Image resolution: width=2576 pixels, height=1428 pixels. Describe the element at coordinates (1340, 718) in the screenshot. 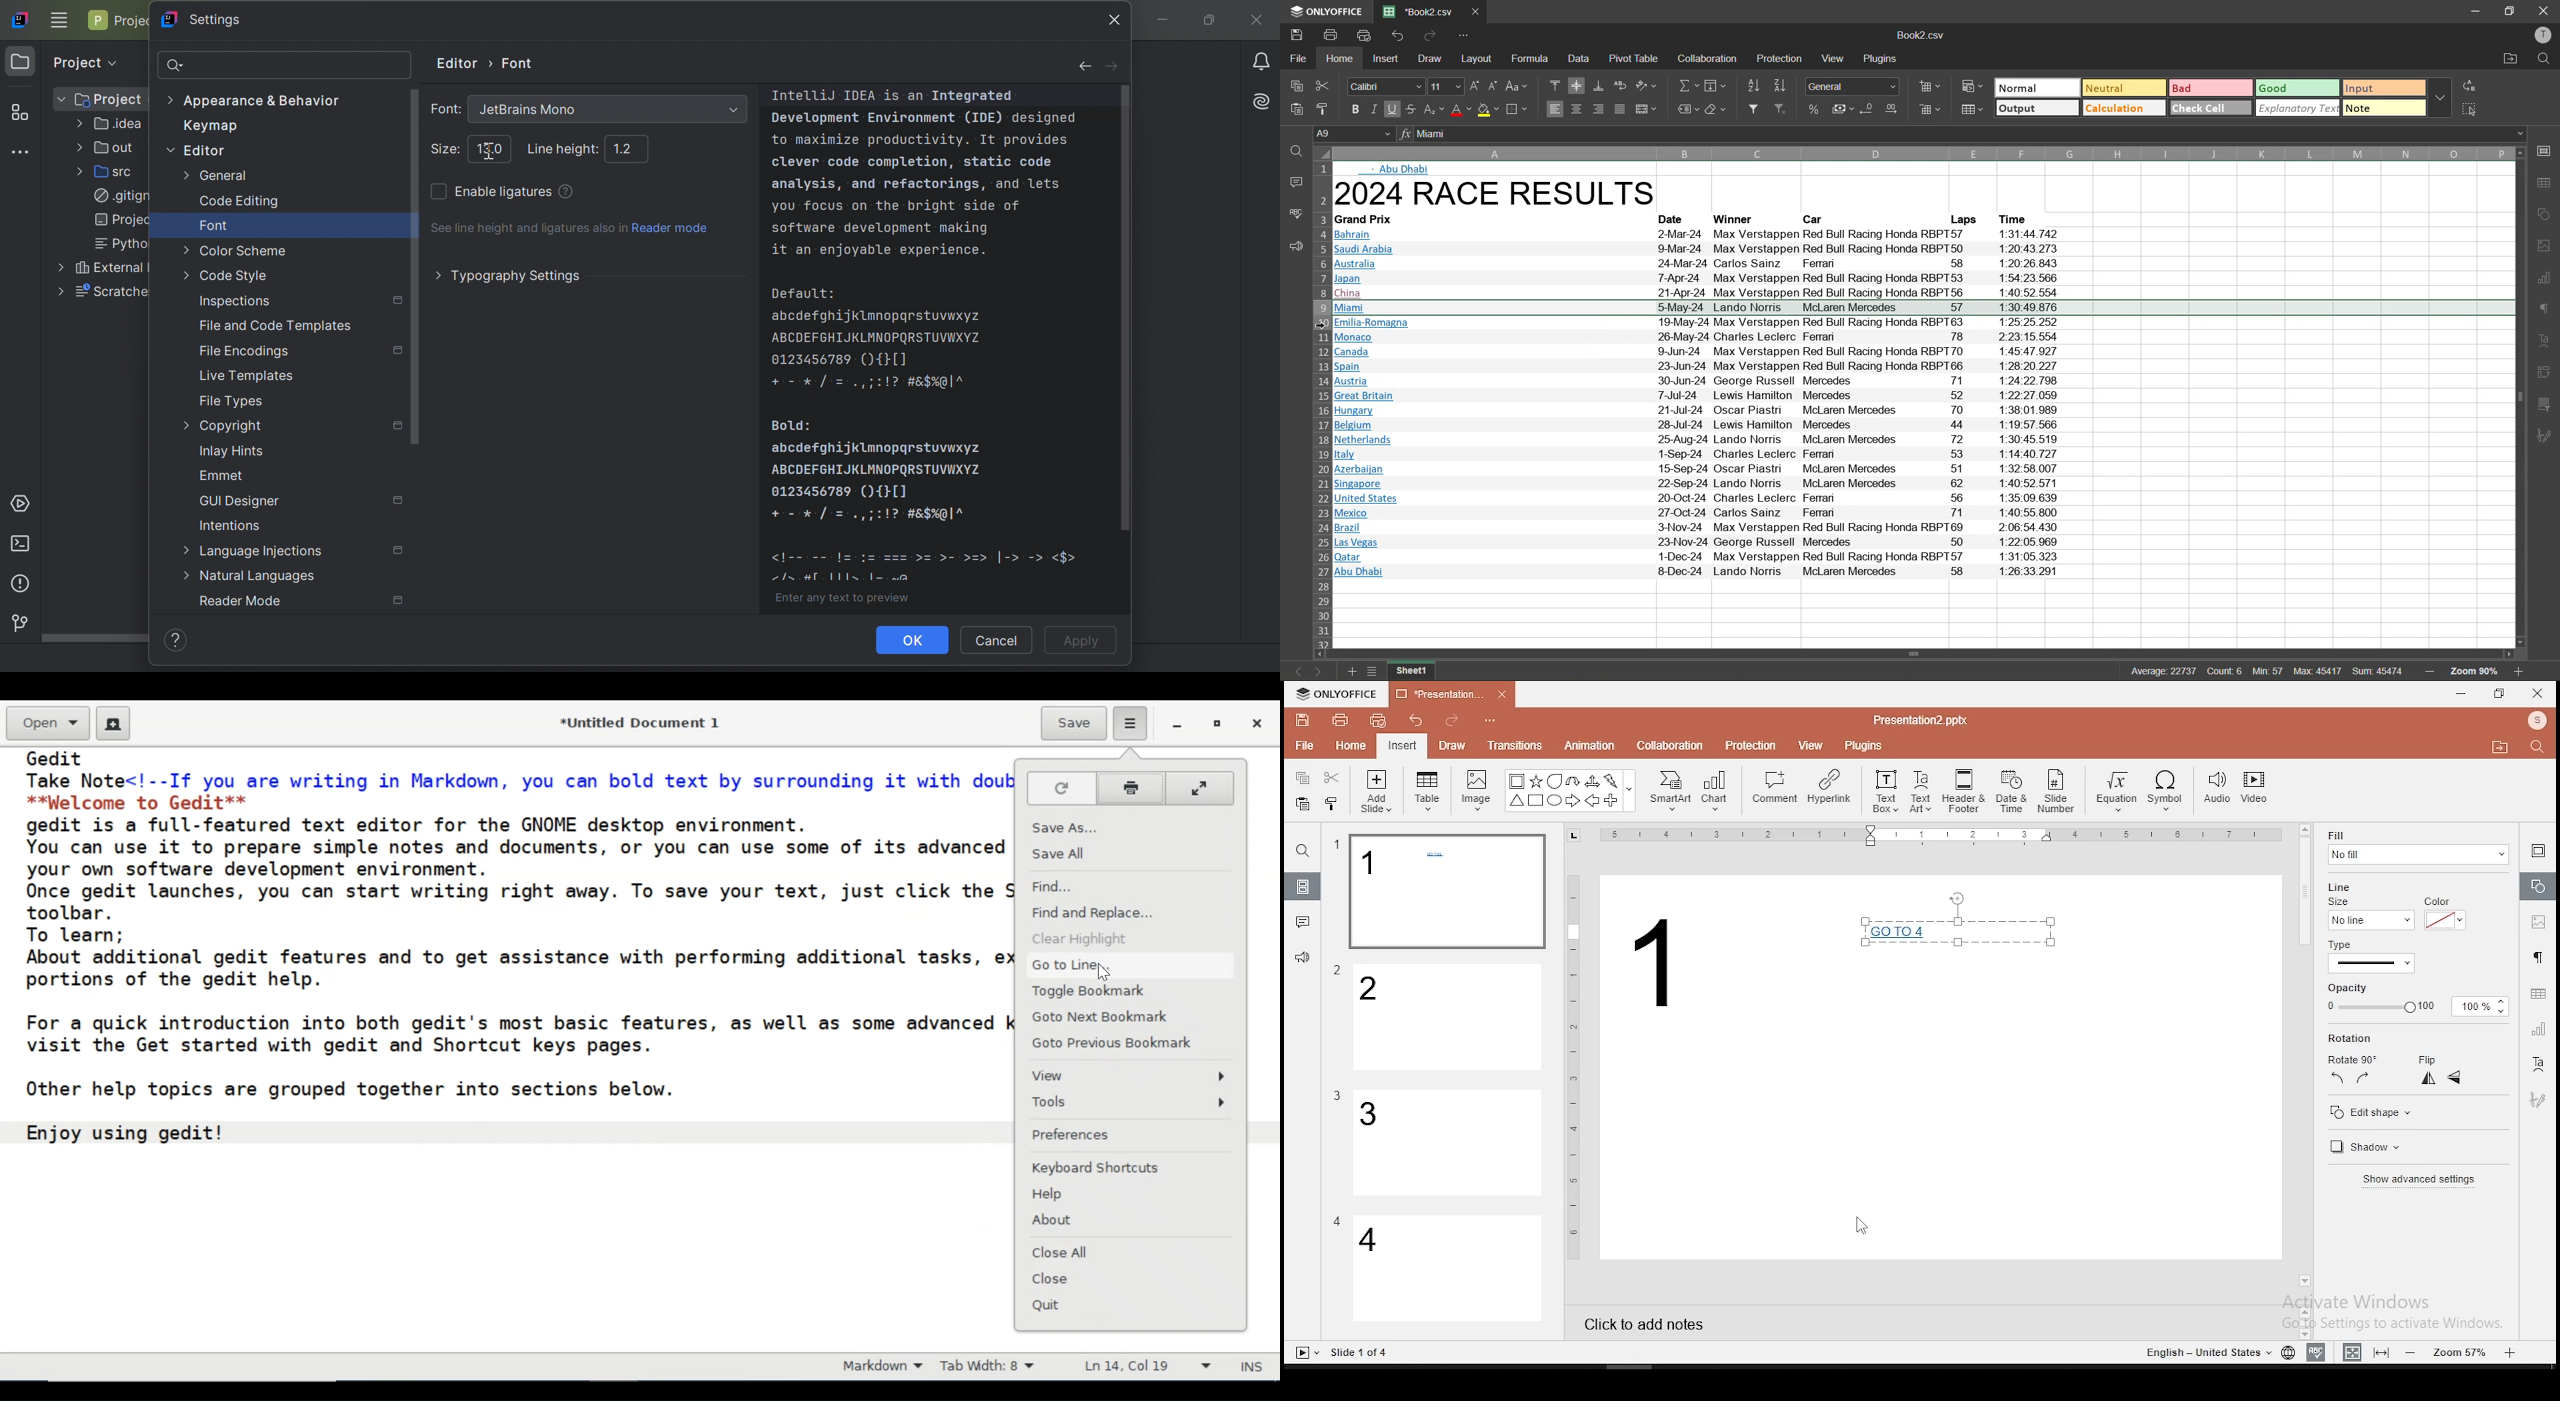

I see `print file` at that location.